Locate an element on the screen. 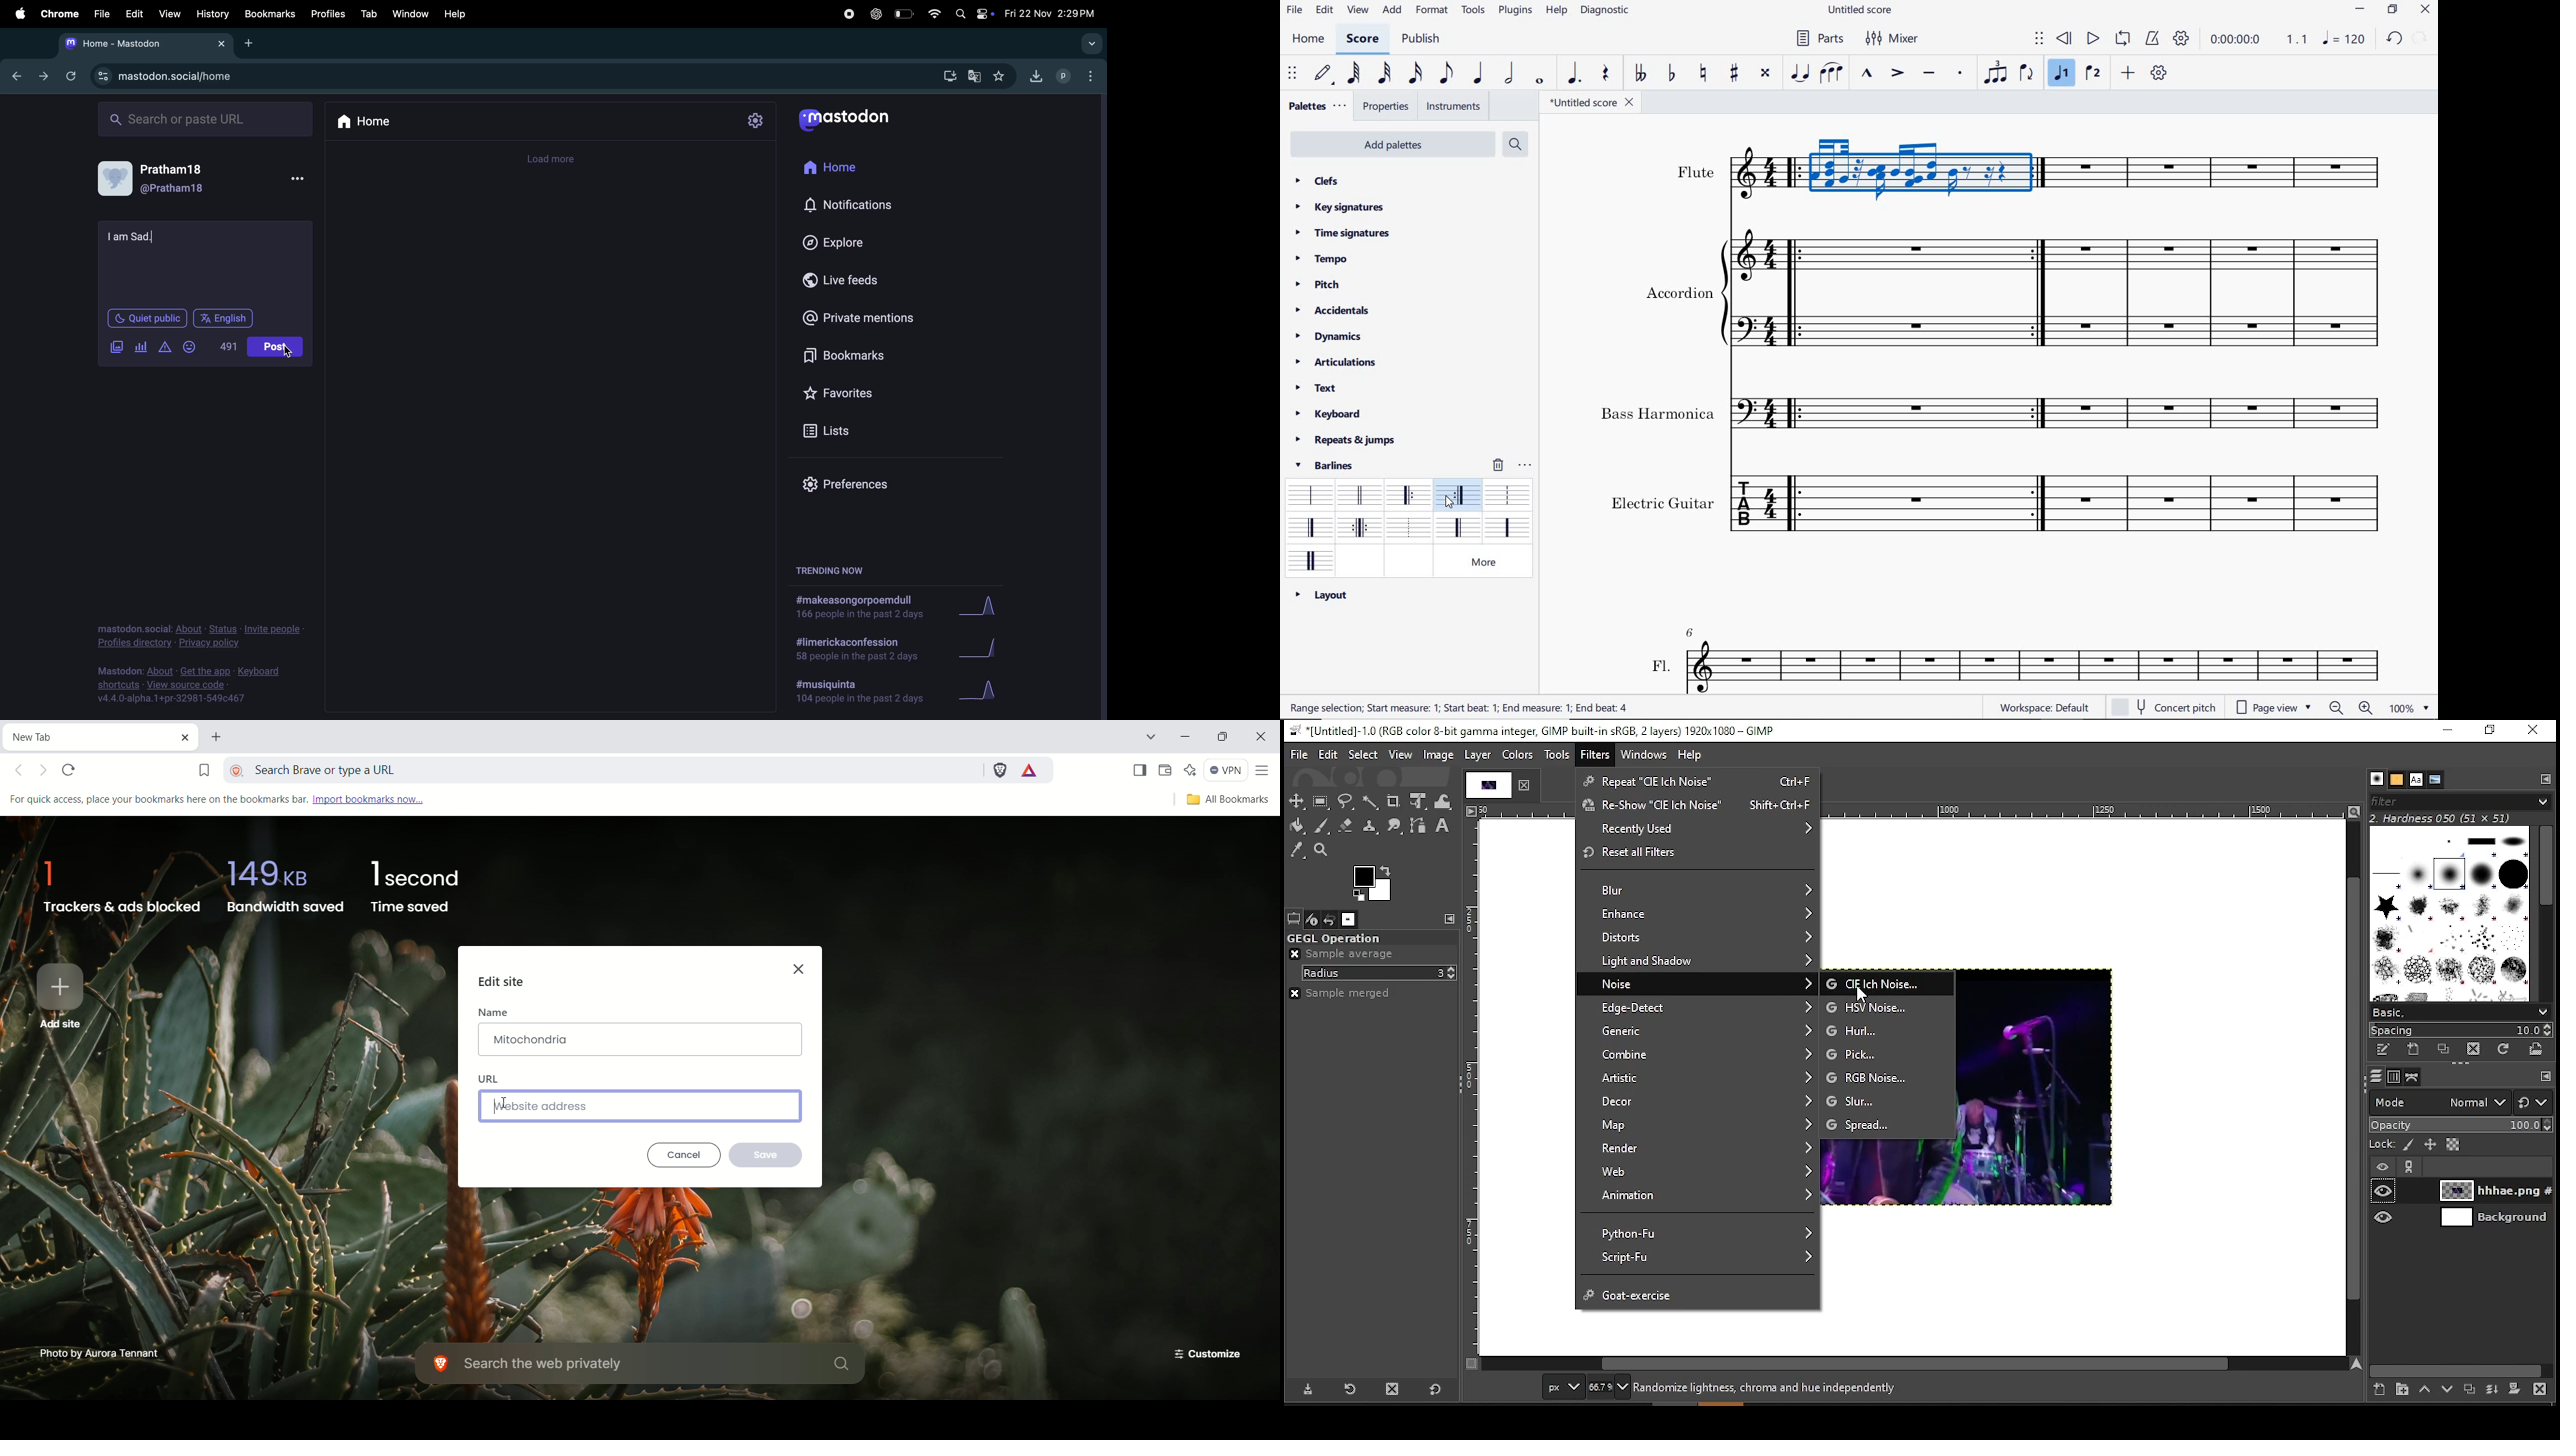  customize and control brave is located at coordinates (1265, 771).